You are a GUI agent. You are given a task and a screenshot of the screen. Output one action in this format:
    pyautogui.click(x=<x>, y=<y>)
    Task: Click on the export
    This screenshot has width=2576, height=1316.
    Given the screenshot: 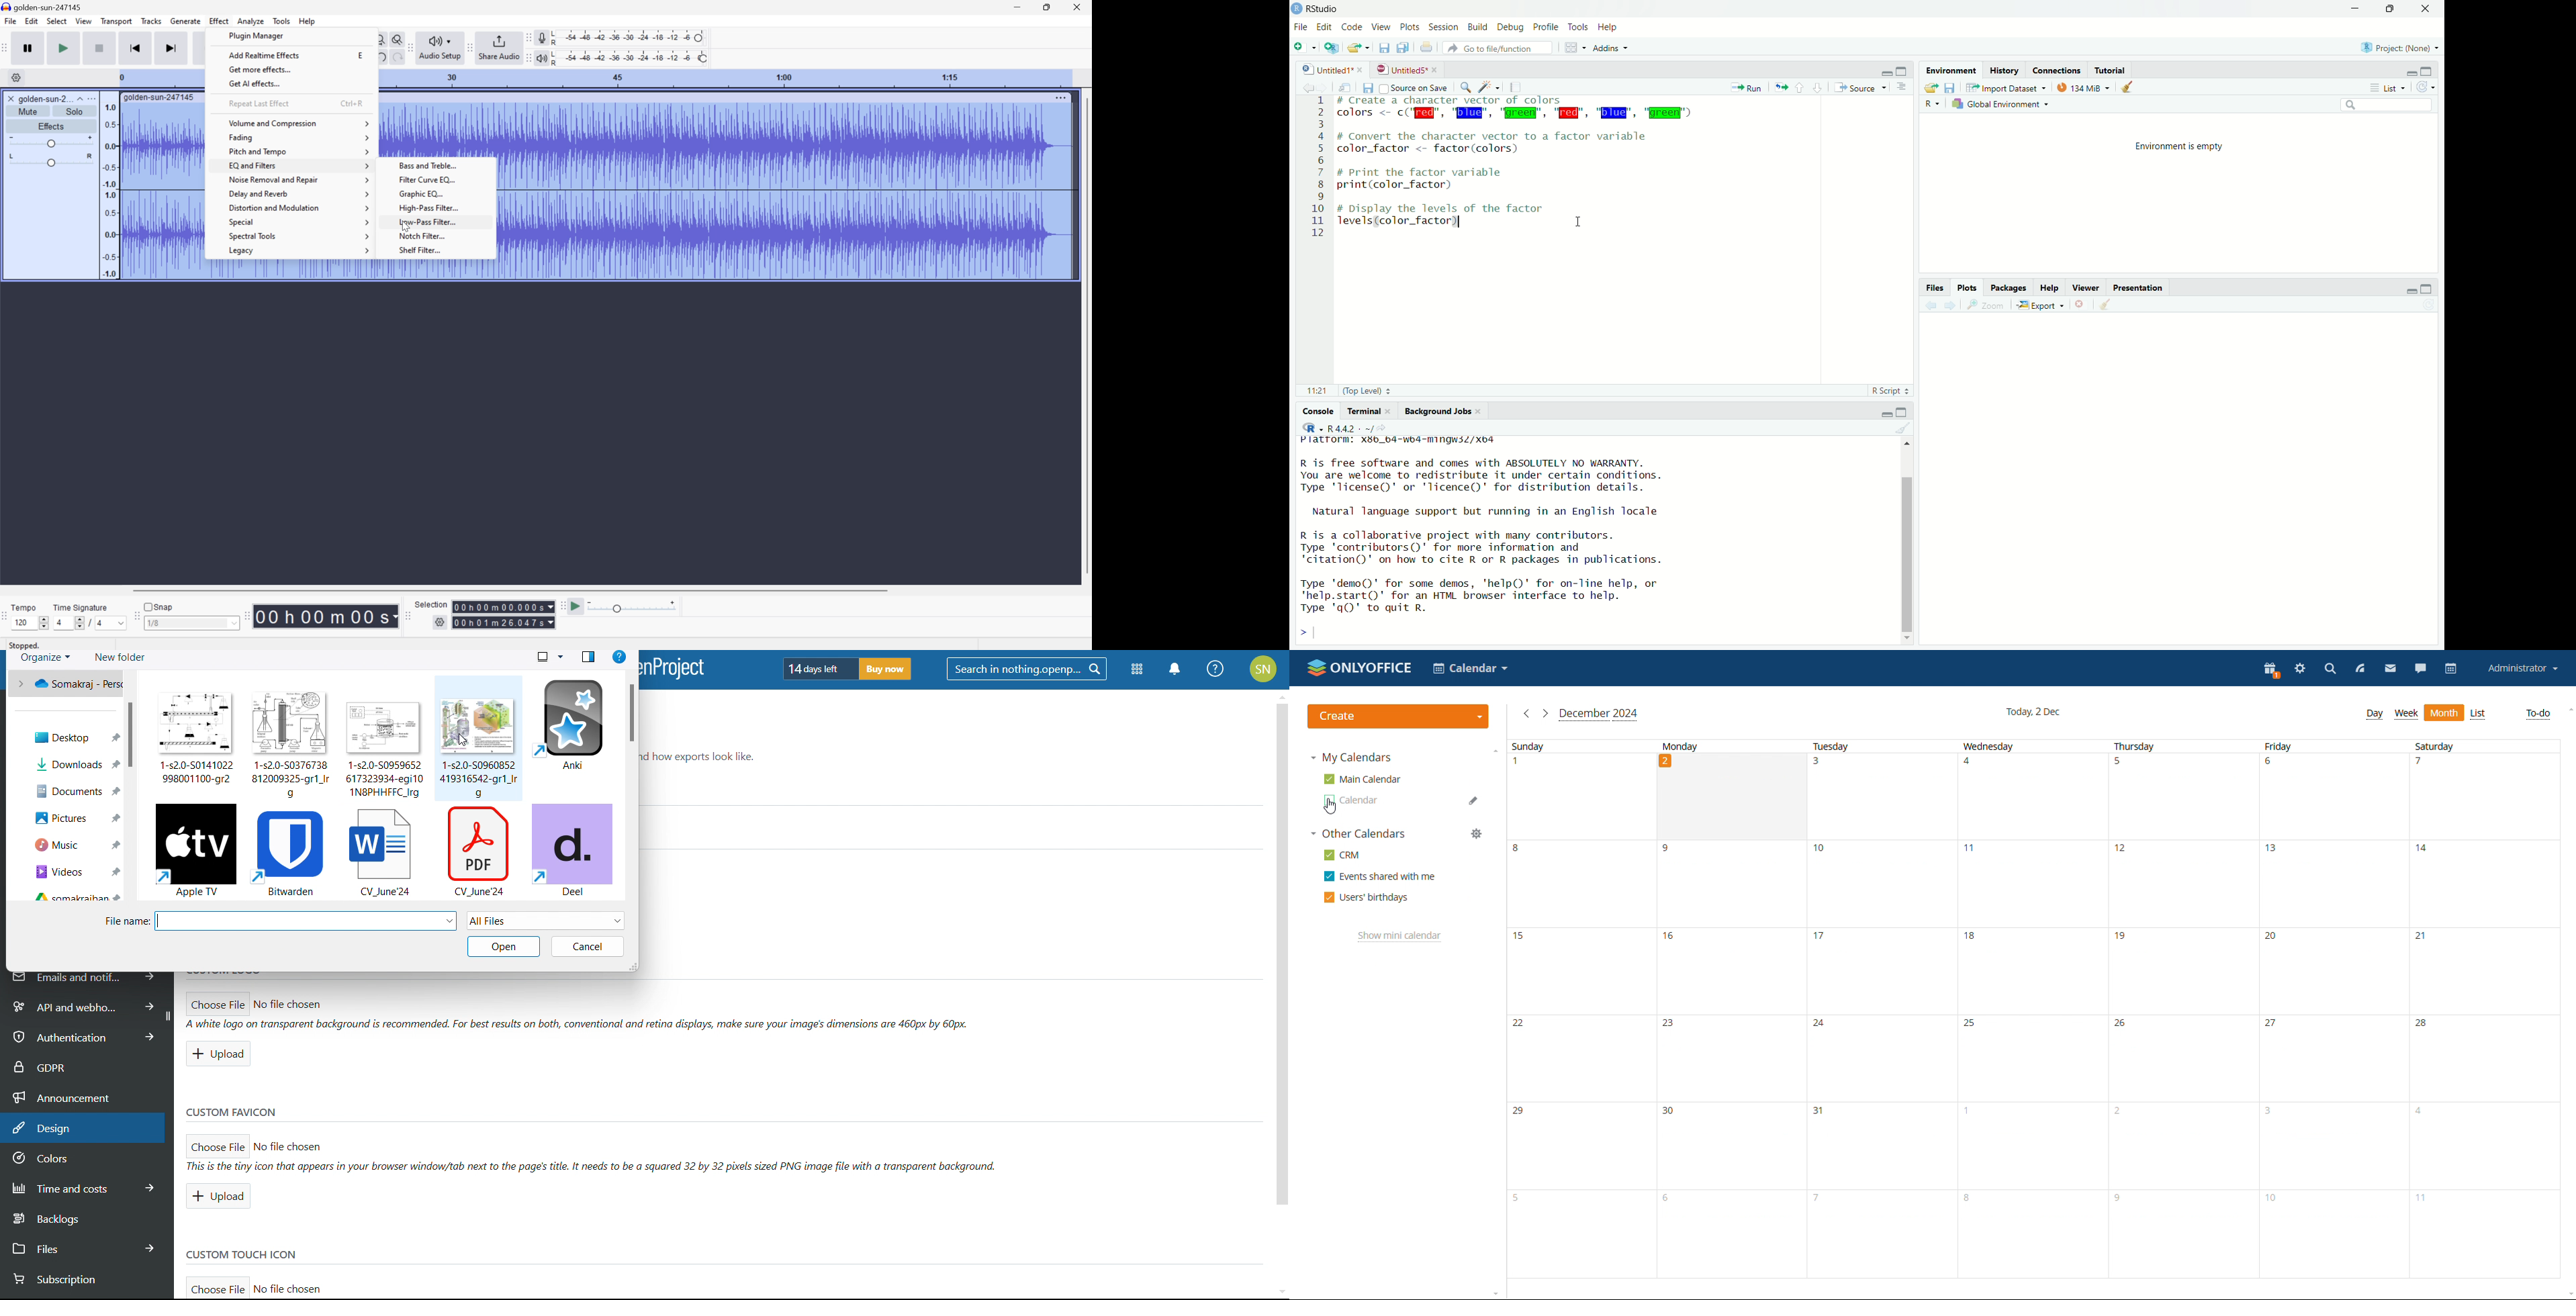 What is the action you would take?
    pyautogui.click(x=2039, y=306)
    